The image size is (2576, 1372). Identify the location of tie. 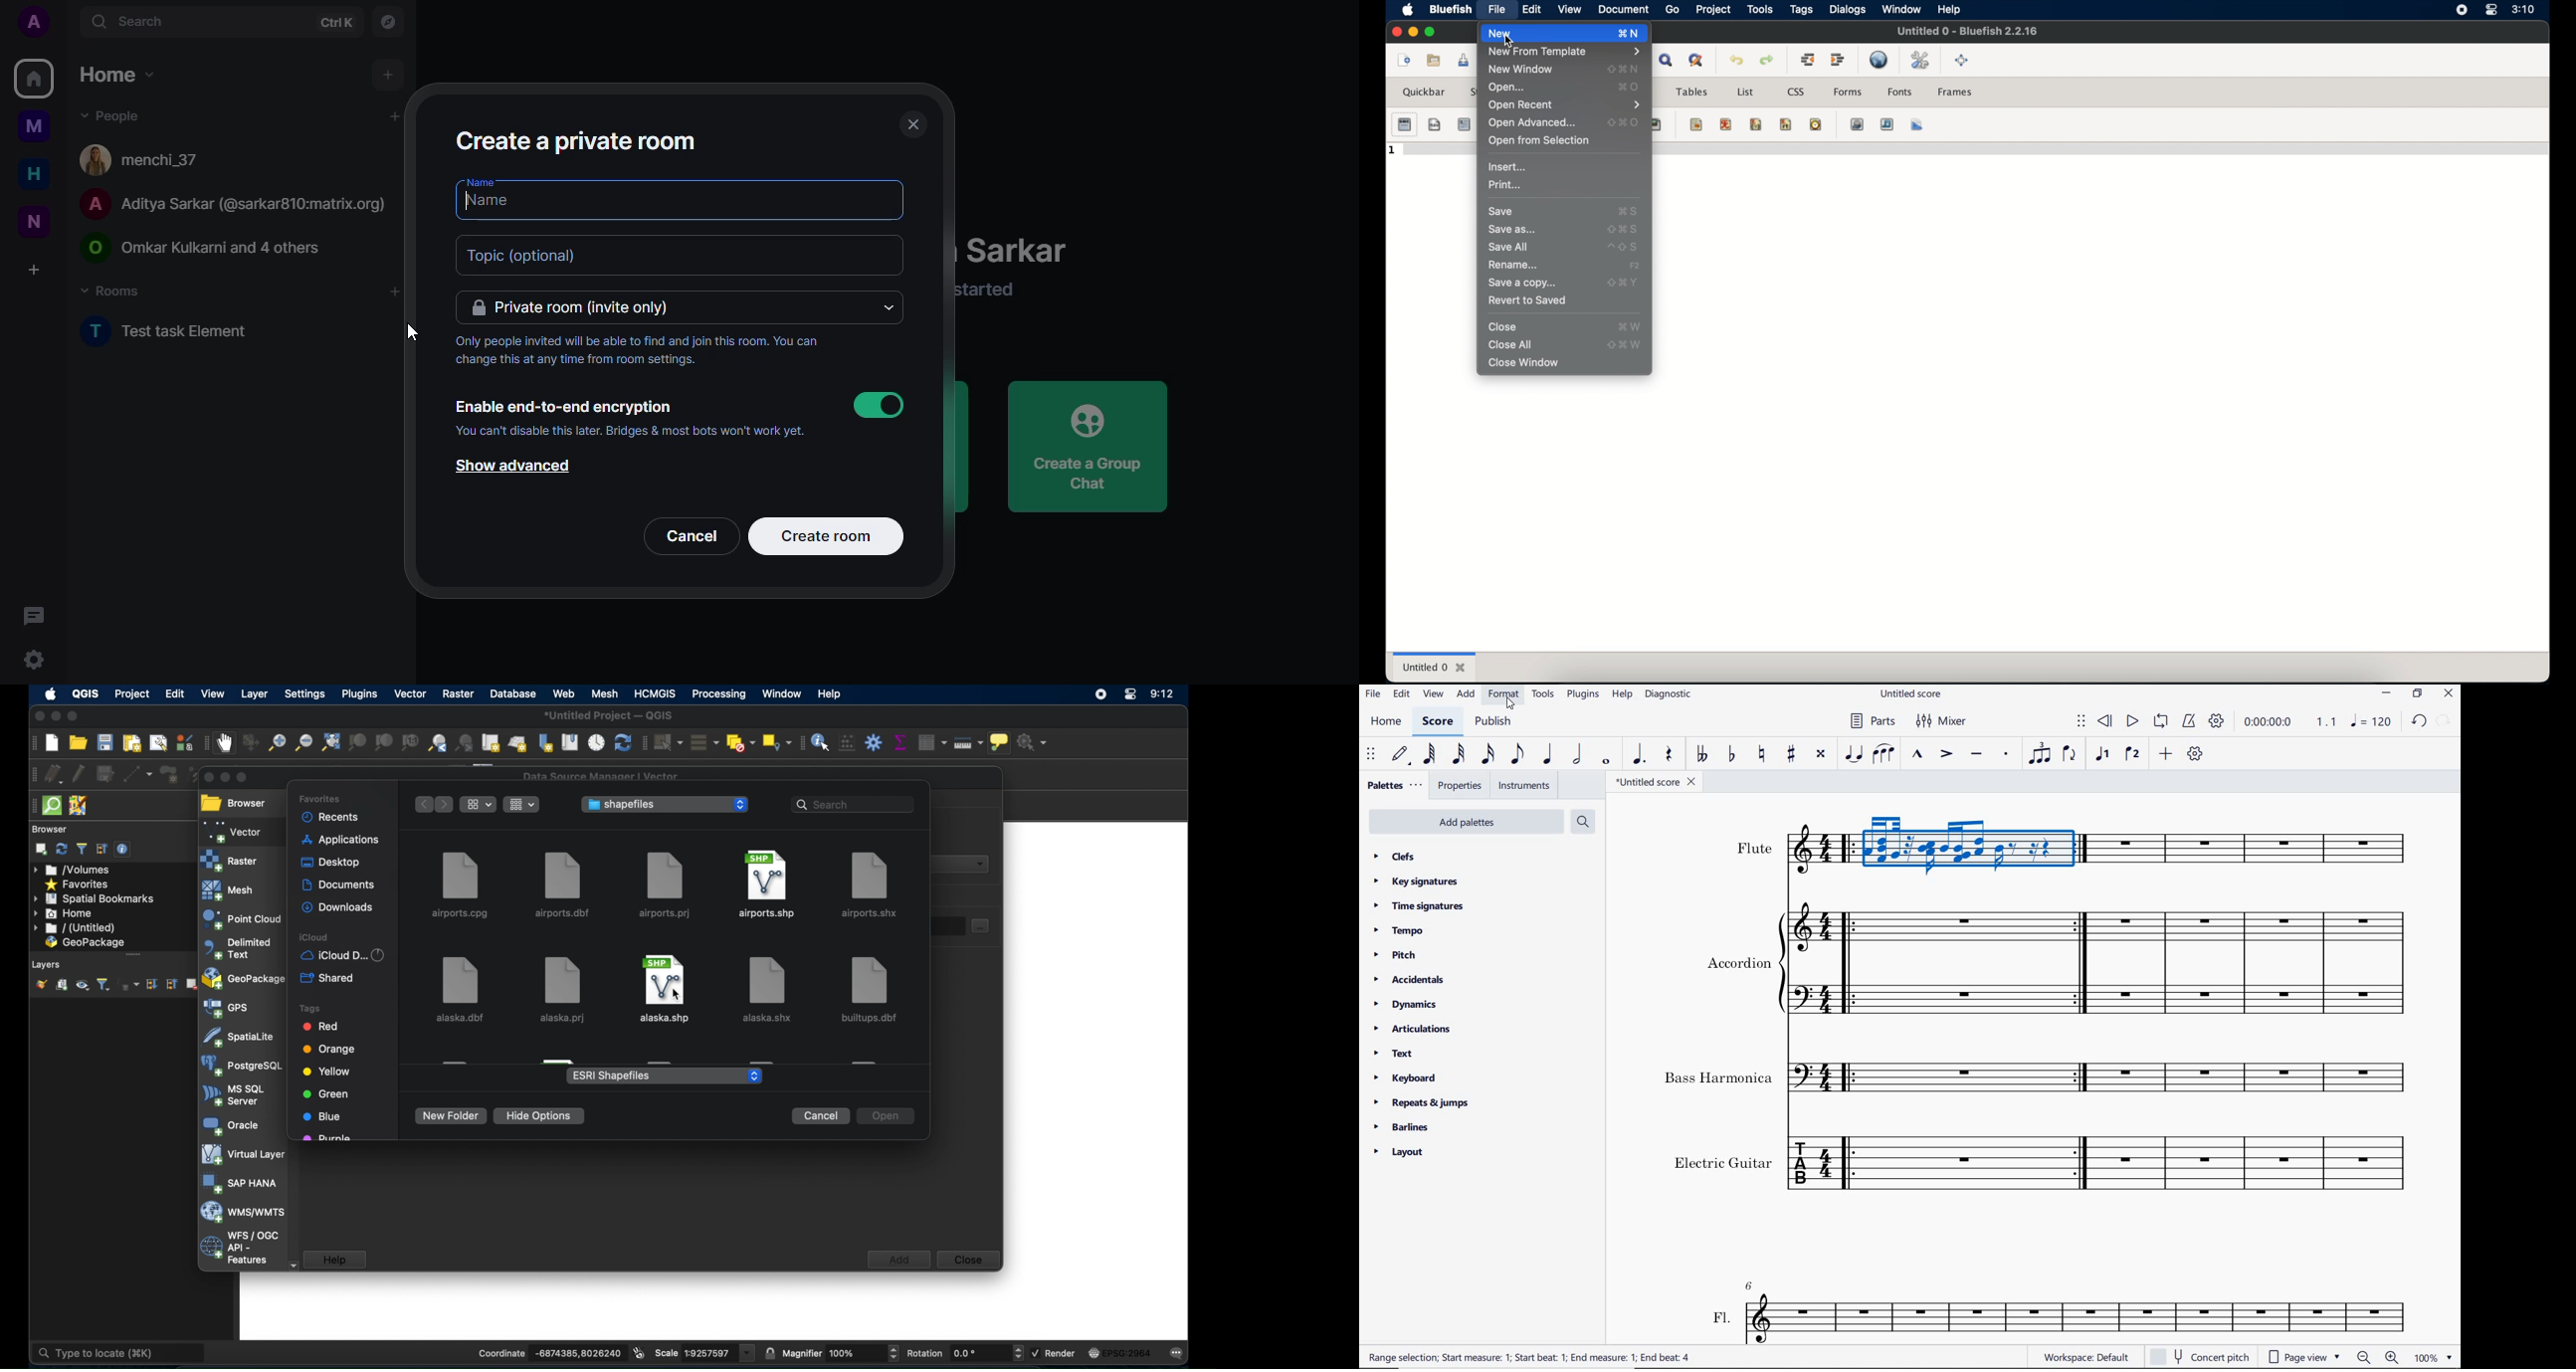
(1854, 754).